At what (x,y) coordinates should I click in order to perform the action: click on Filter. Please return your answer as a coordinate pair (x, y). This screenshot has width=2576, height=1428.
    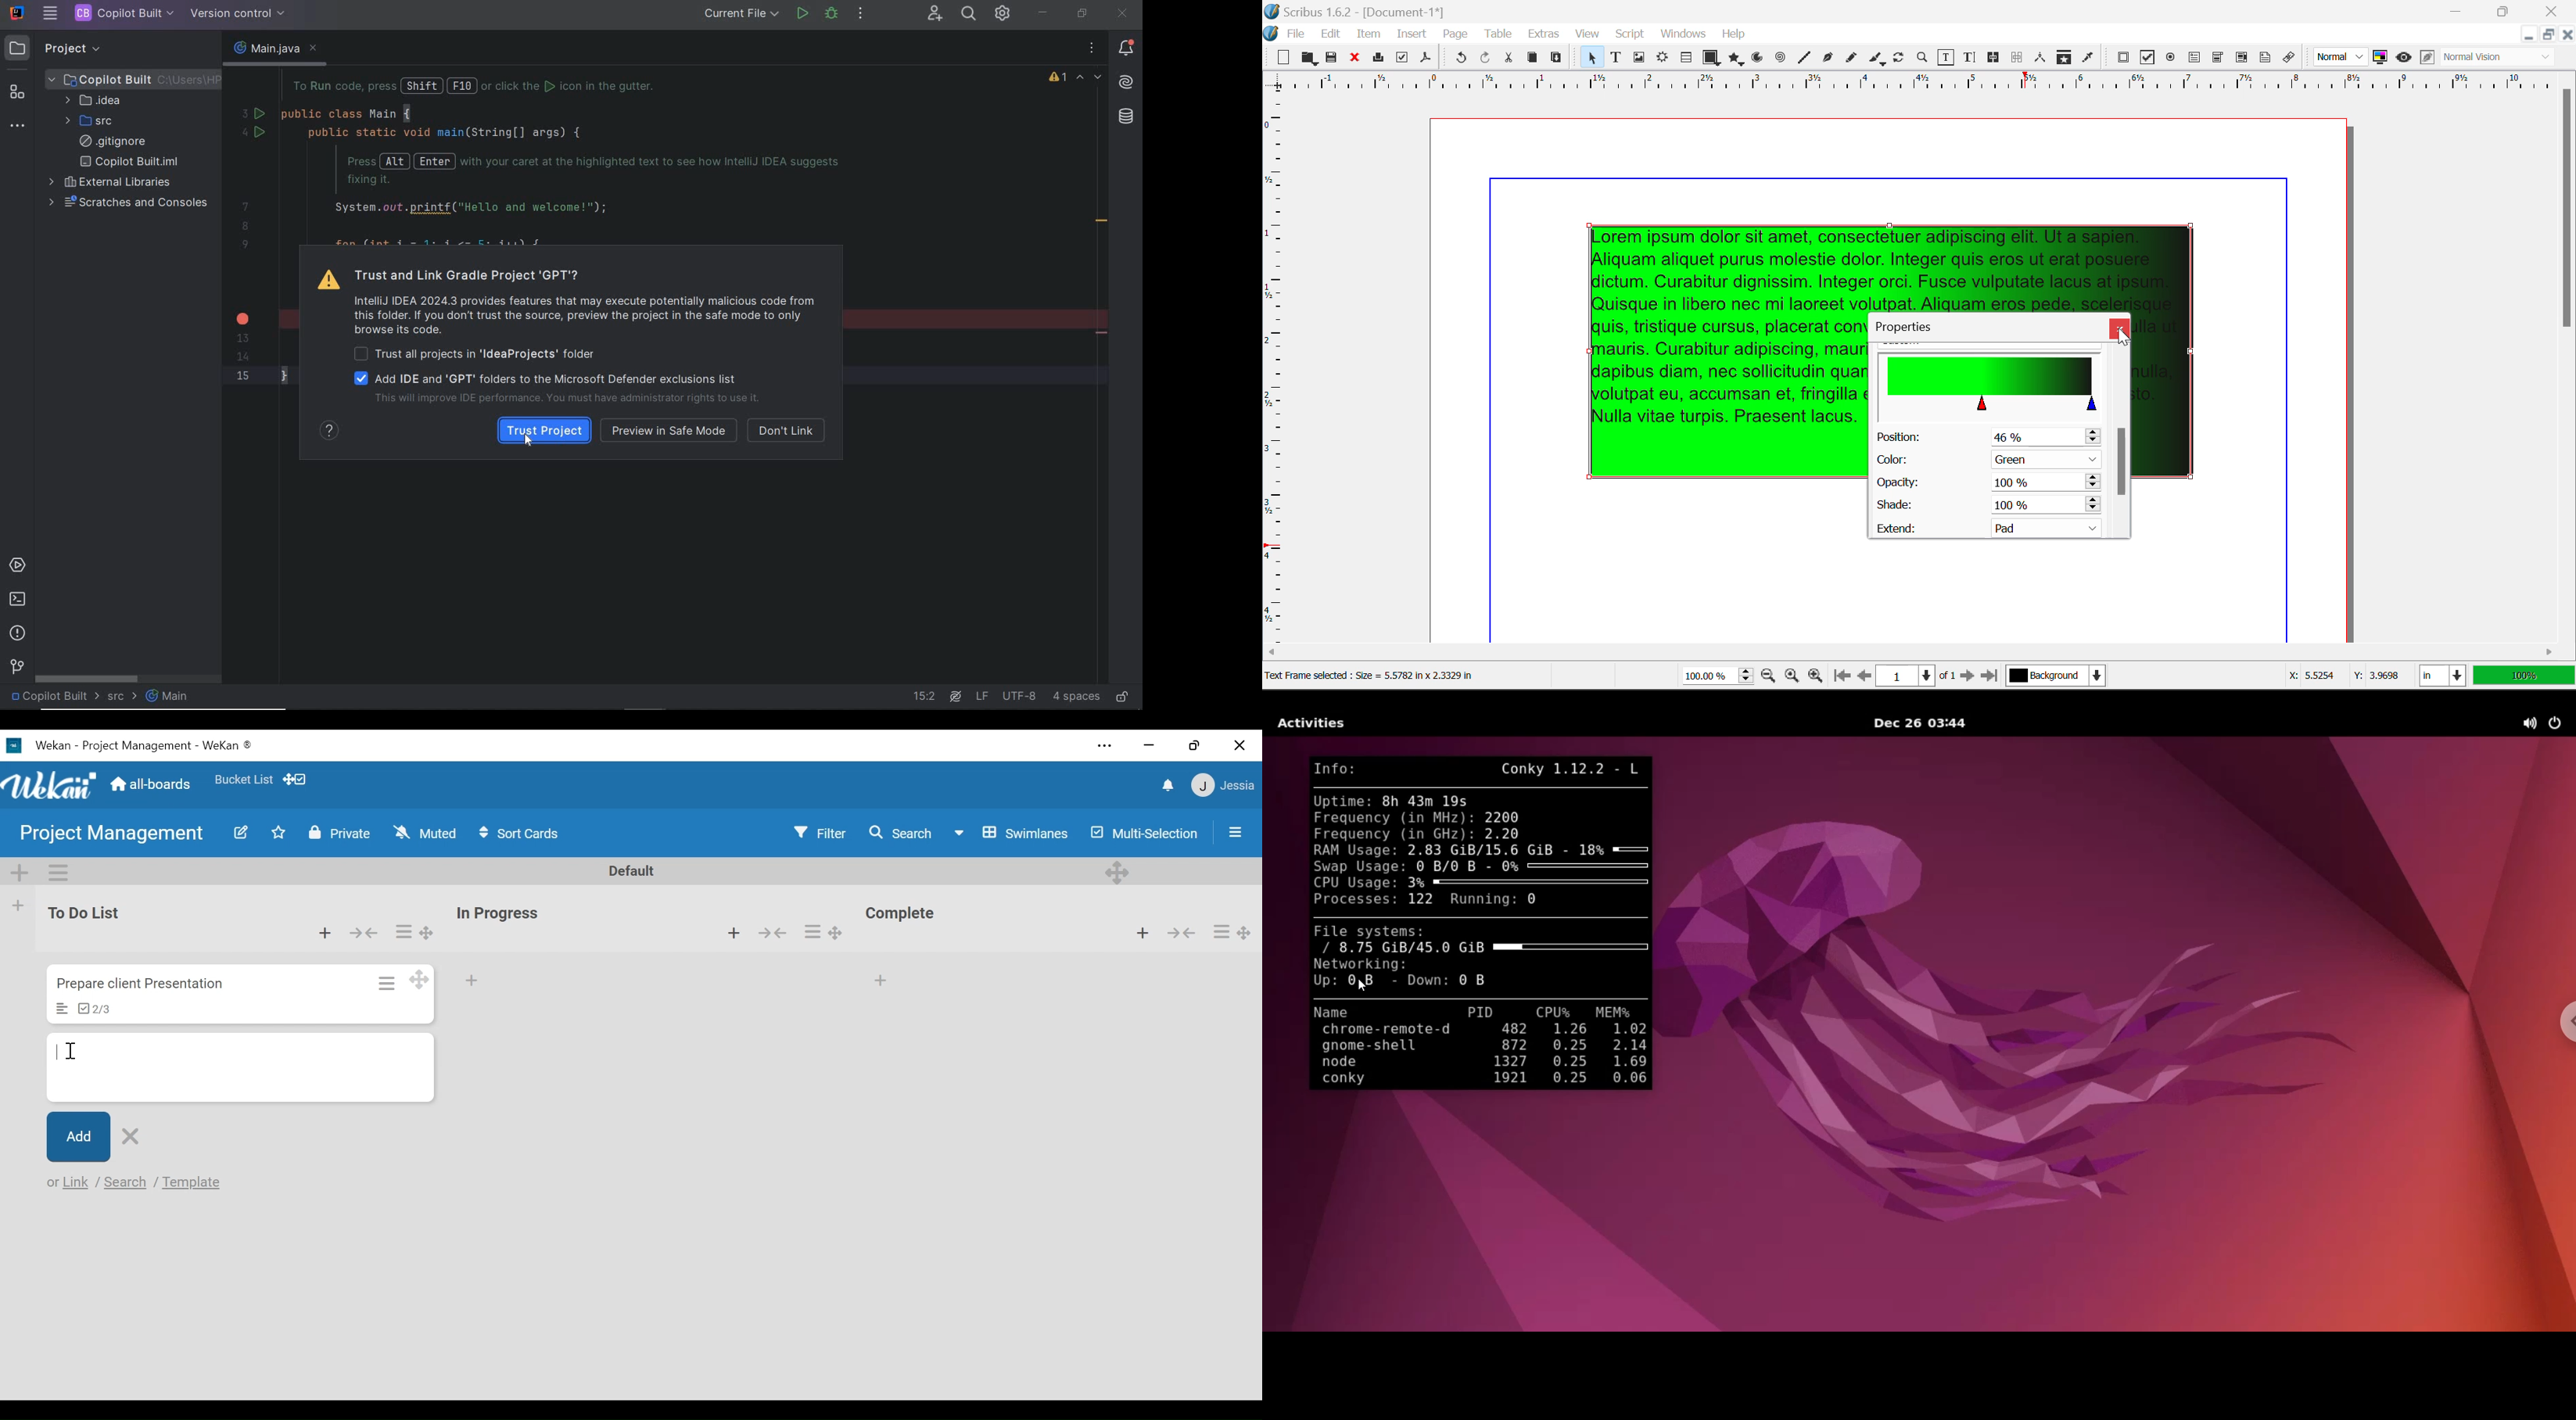
    Looking at the image, I should click on (821, 833).